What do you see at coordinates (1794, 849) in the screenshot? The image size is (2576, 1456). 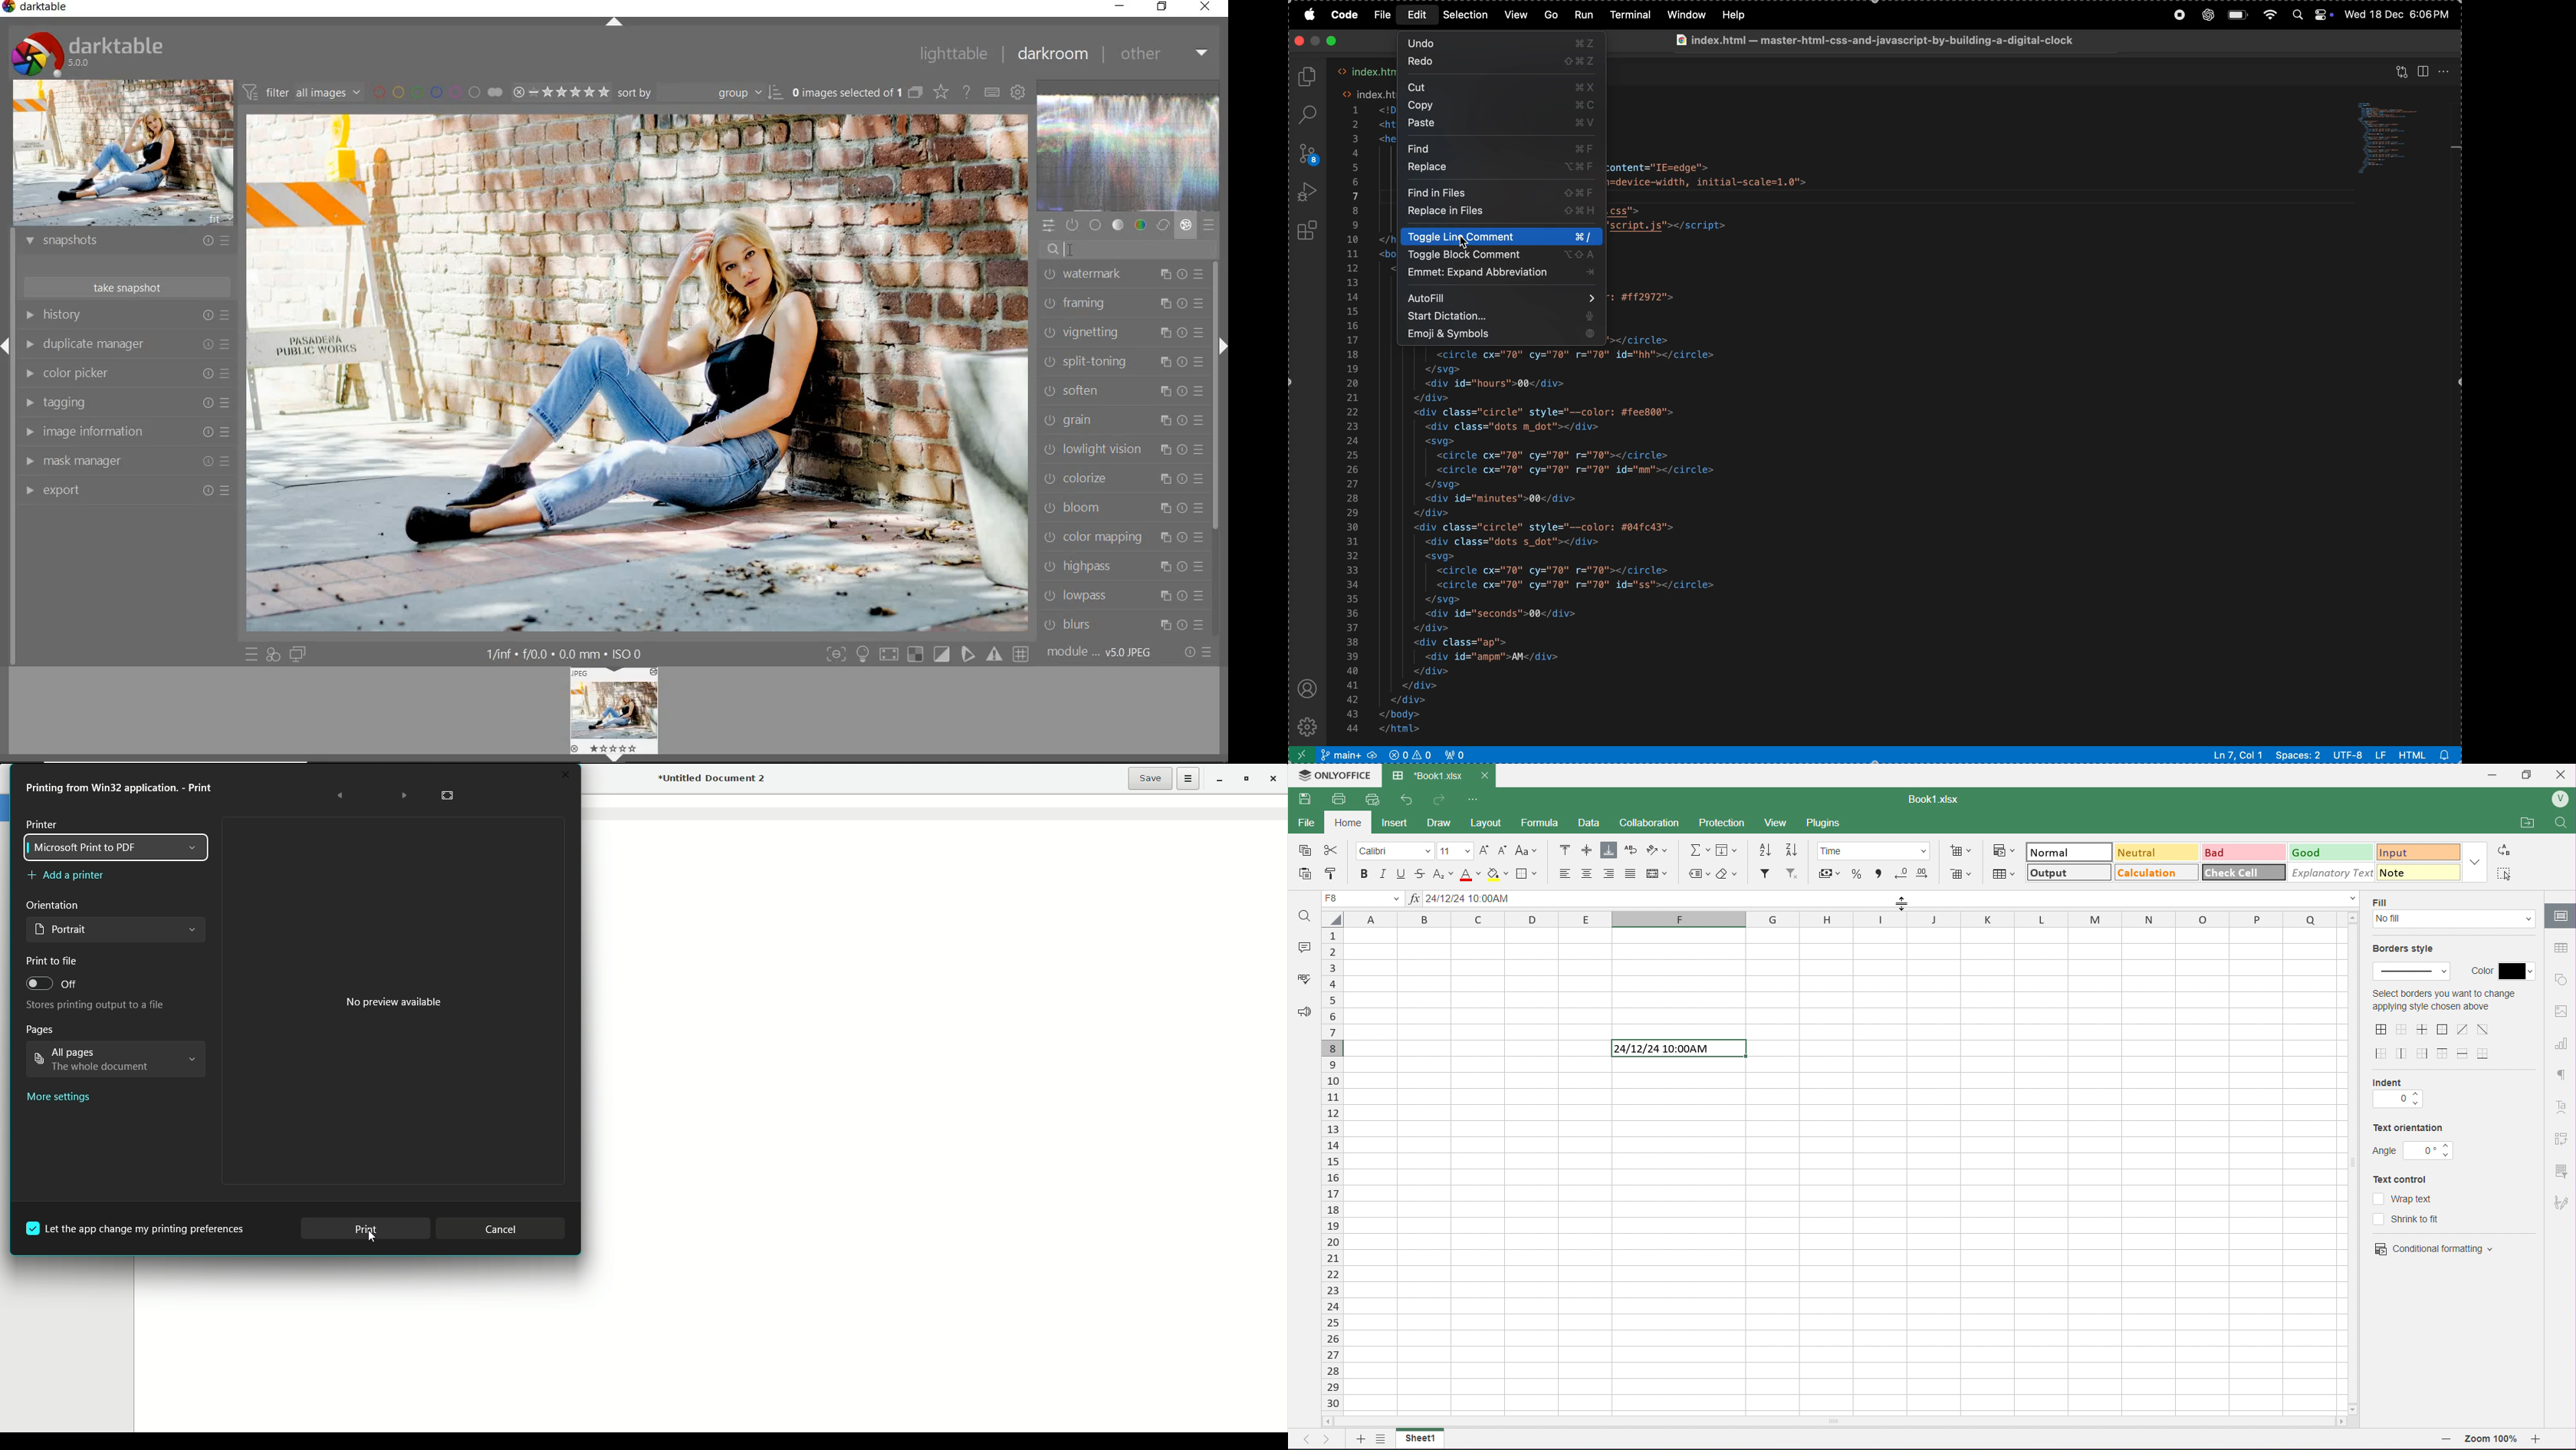 I see `Sort Descending` at bounding box center [1794, 849].